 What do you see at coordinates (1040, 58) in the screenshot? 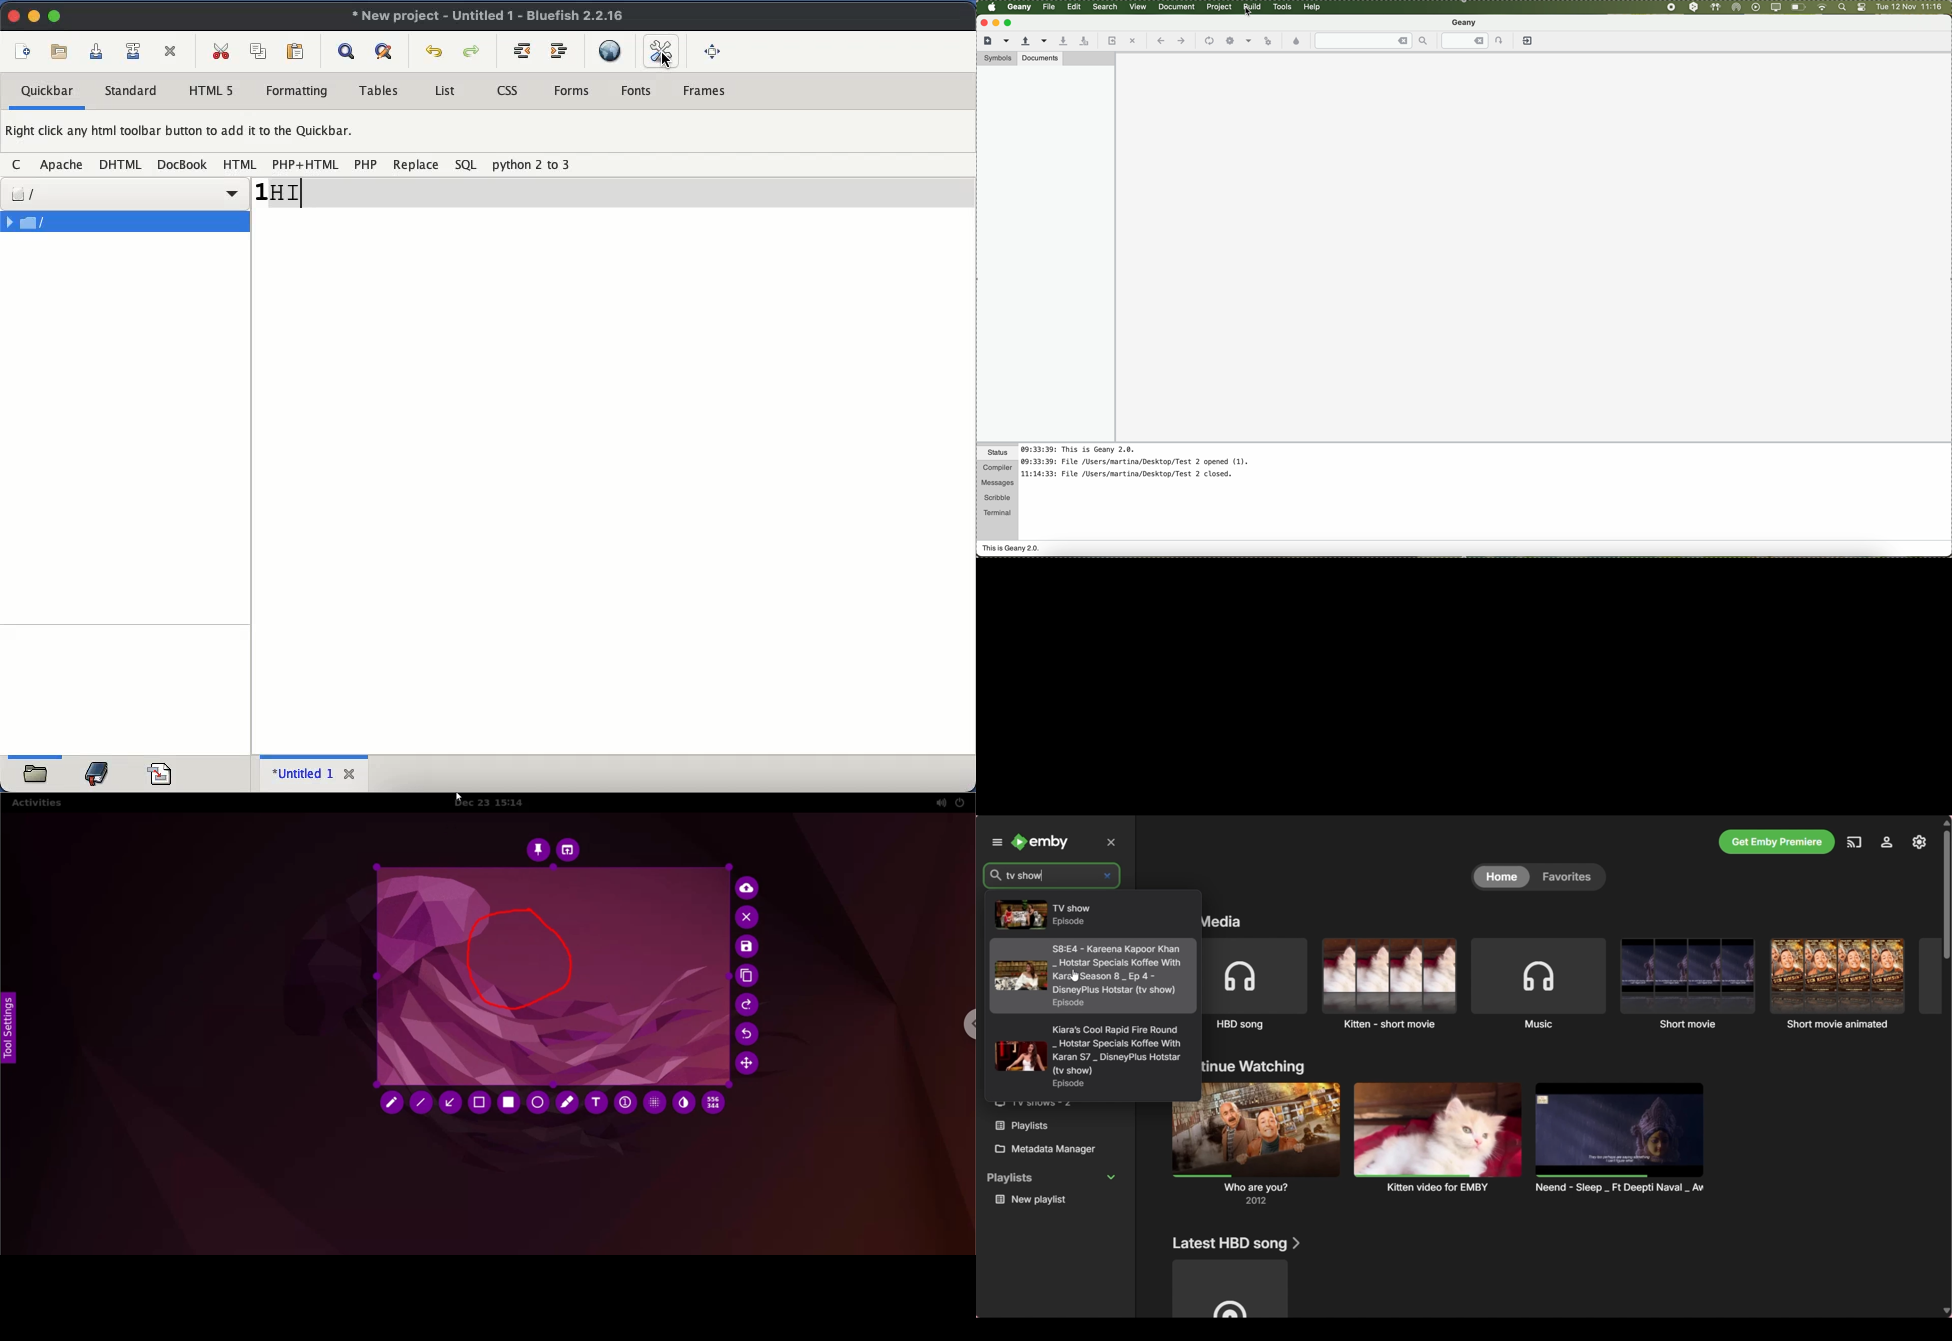
I see `documents` at bounding box center [1040, 58].